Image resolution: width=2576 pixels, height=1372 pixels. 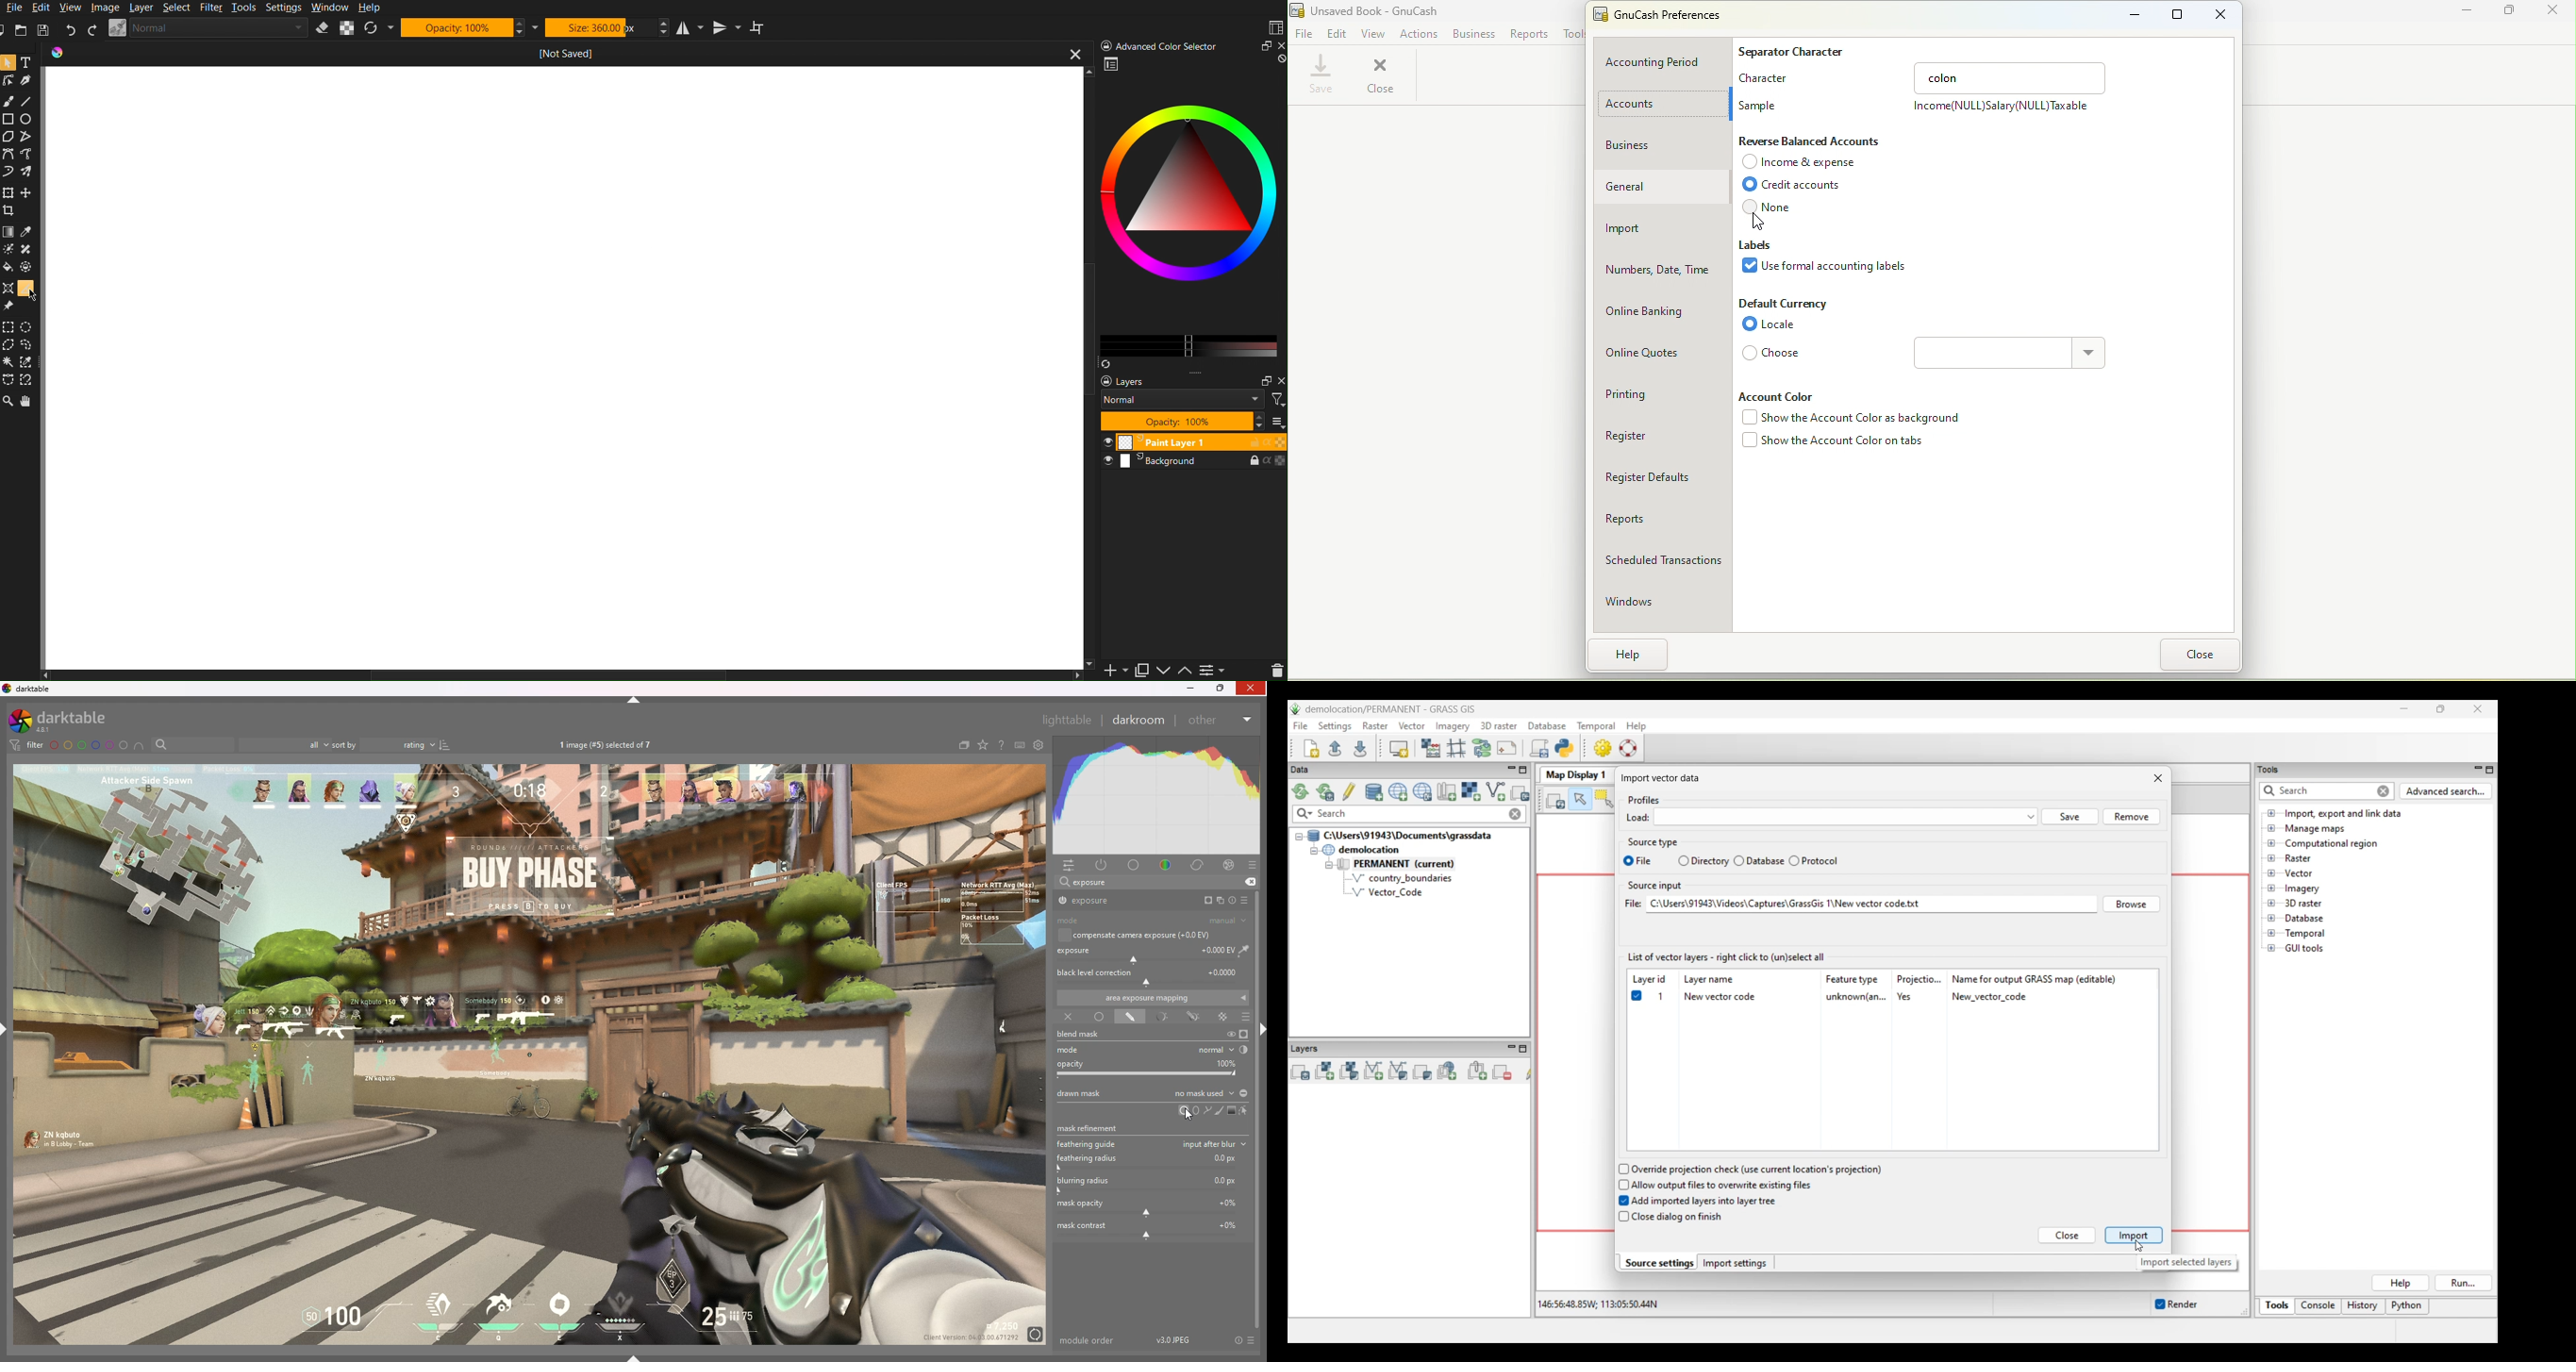 What do you see at coordinates (28, 251) in the screenshot?
I see `Blemish Fixes` at bounding box center [28, 251].